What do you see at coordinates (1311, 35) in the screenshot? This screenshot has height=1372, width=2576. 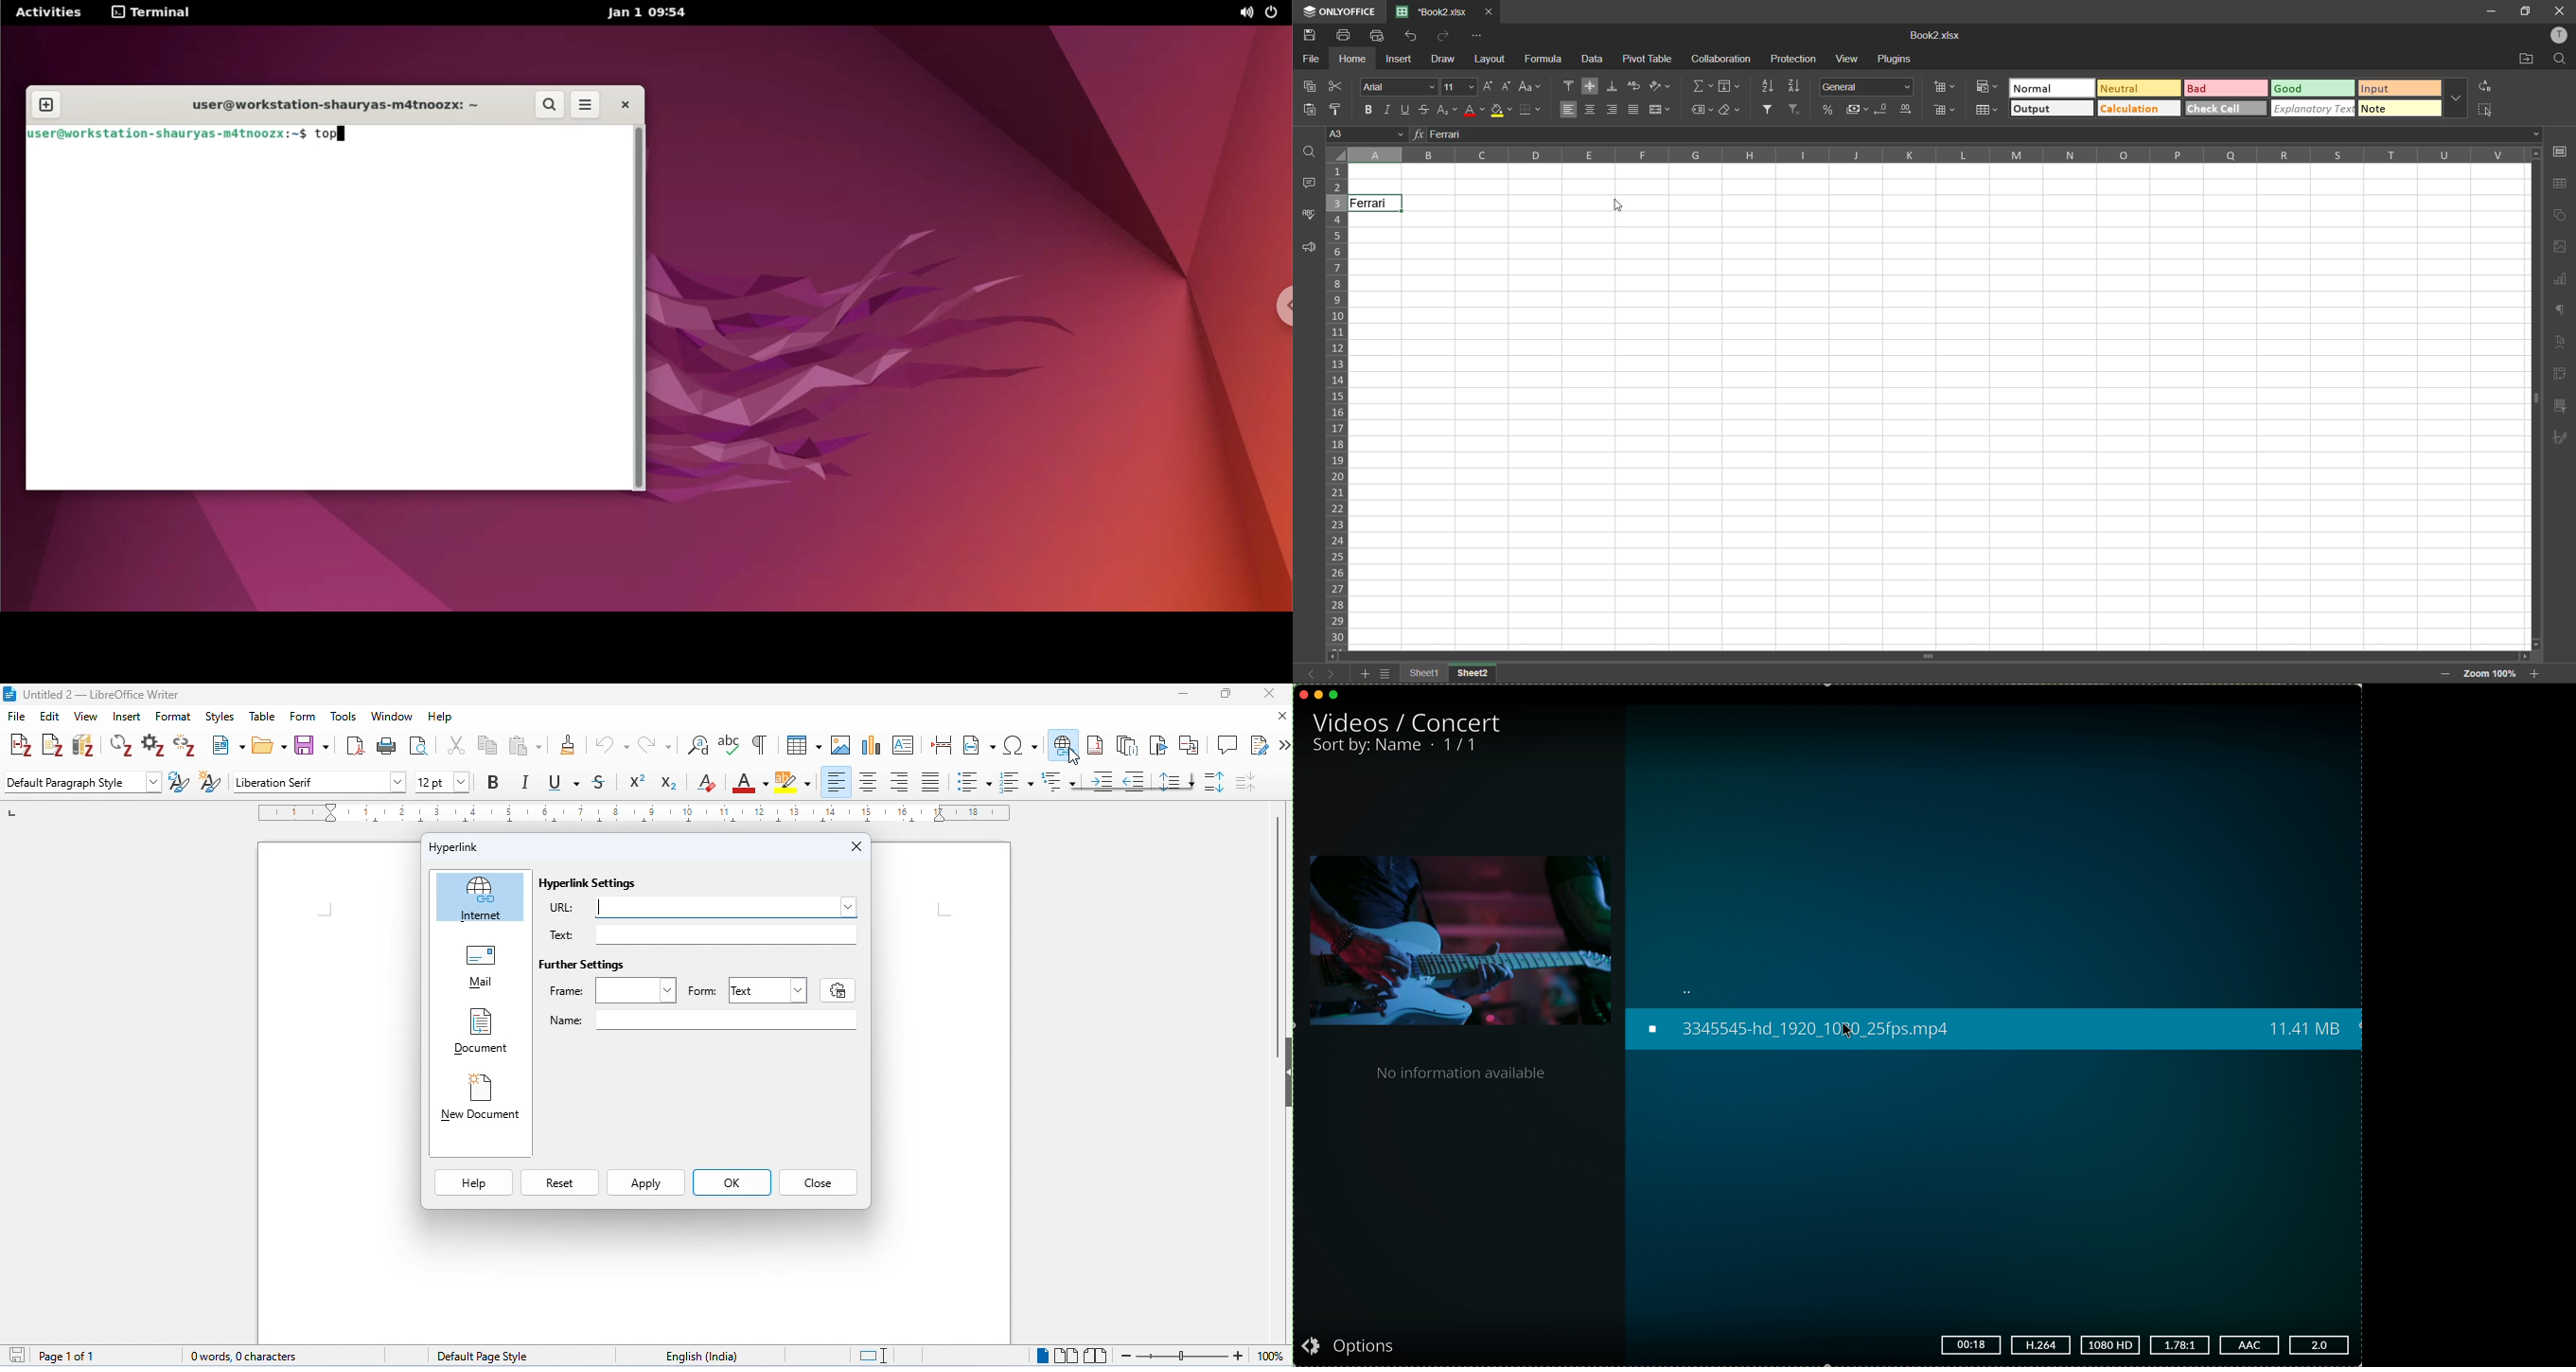 I see `save` at bounding box center [1311, 35].